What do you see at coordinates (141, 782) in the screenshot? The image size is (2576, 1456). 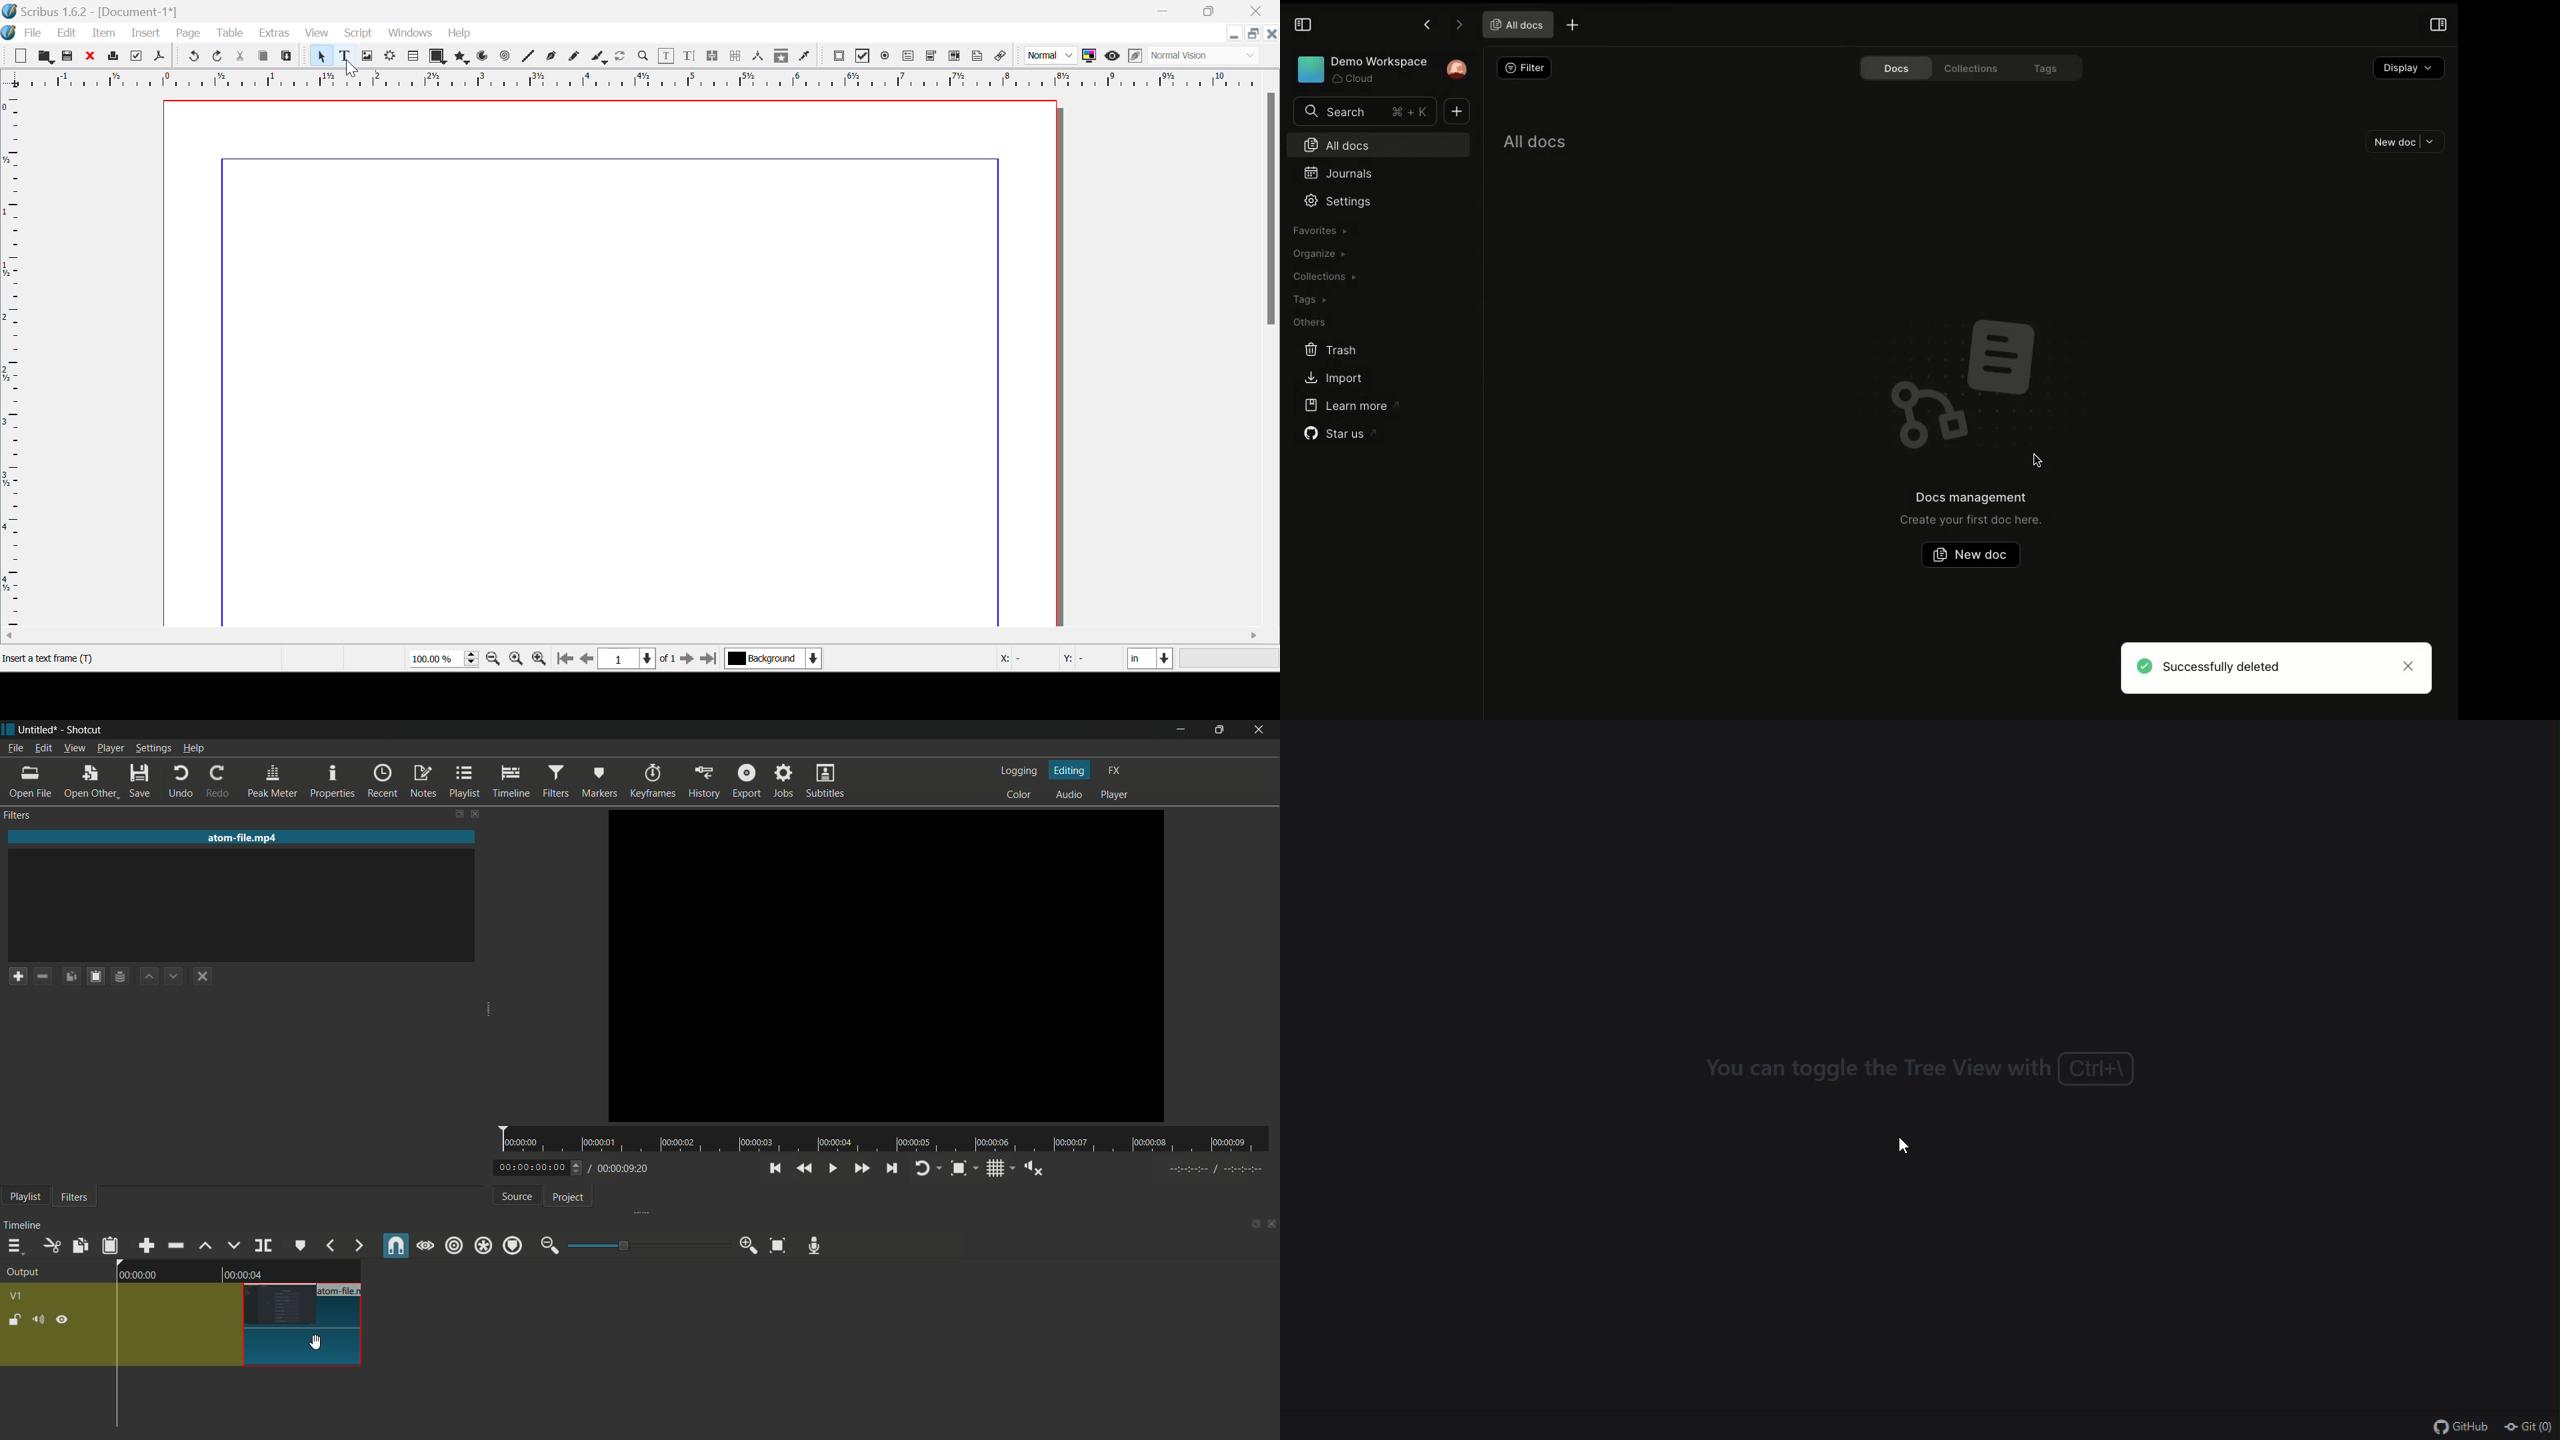 I see `save` at bounding box center [141, 782].